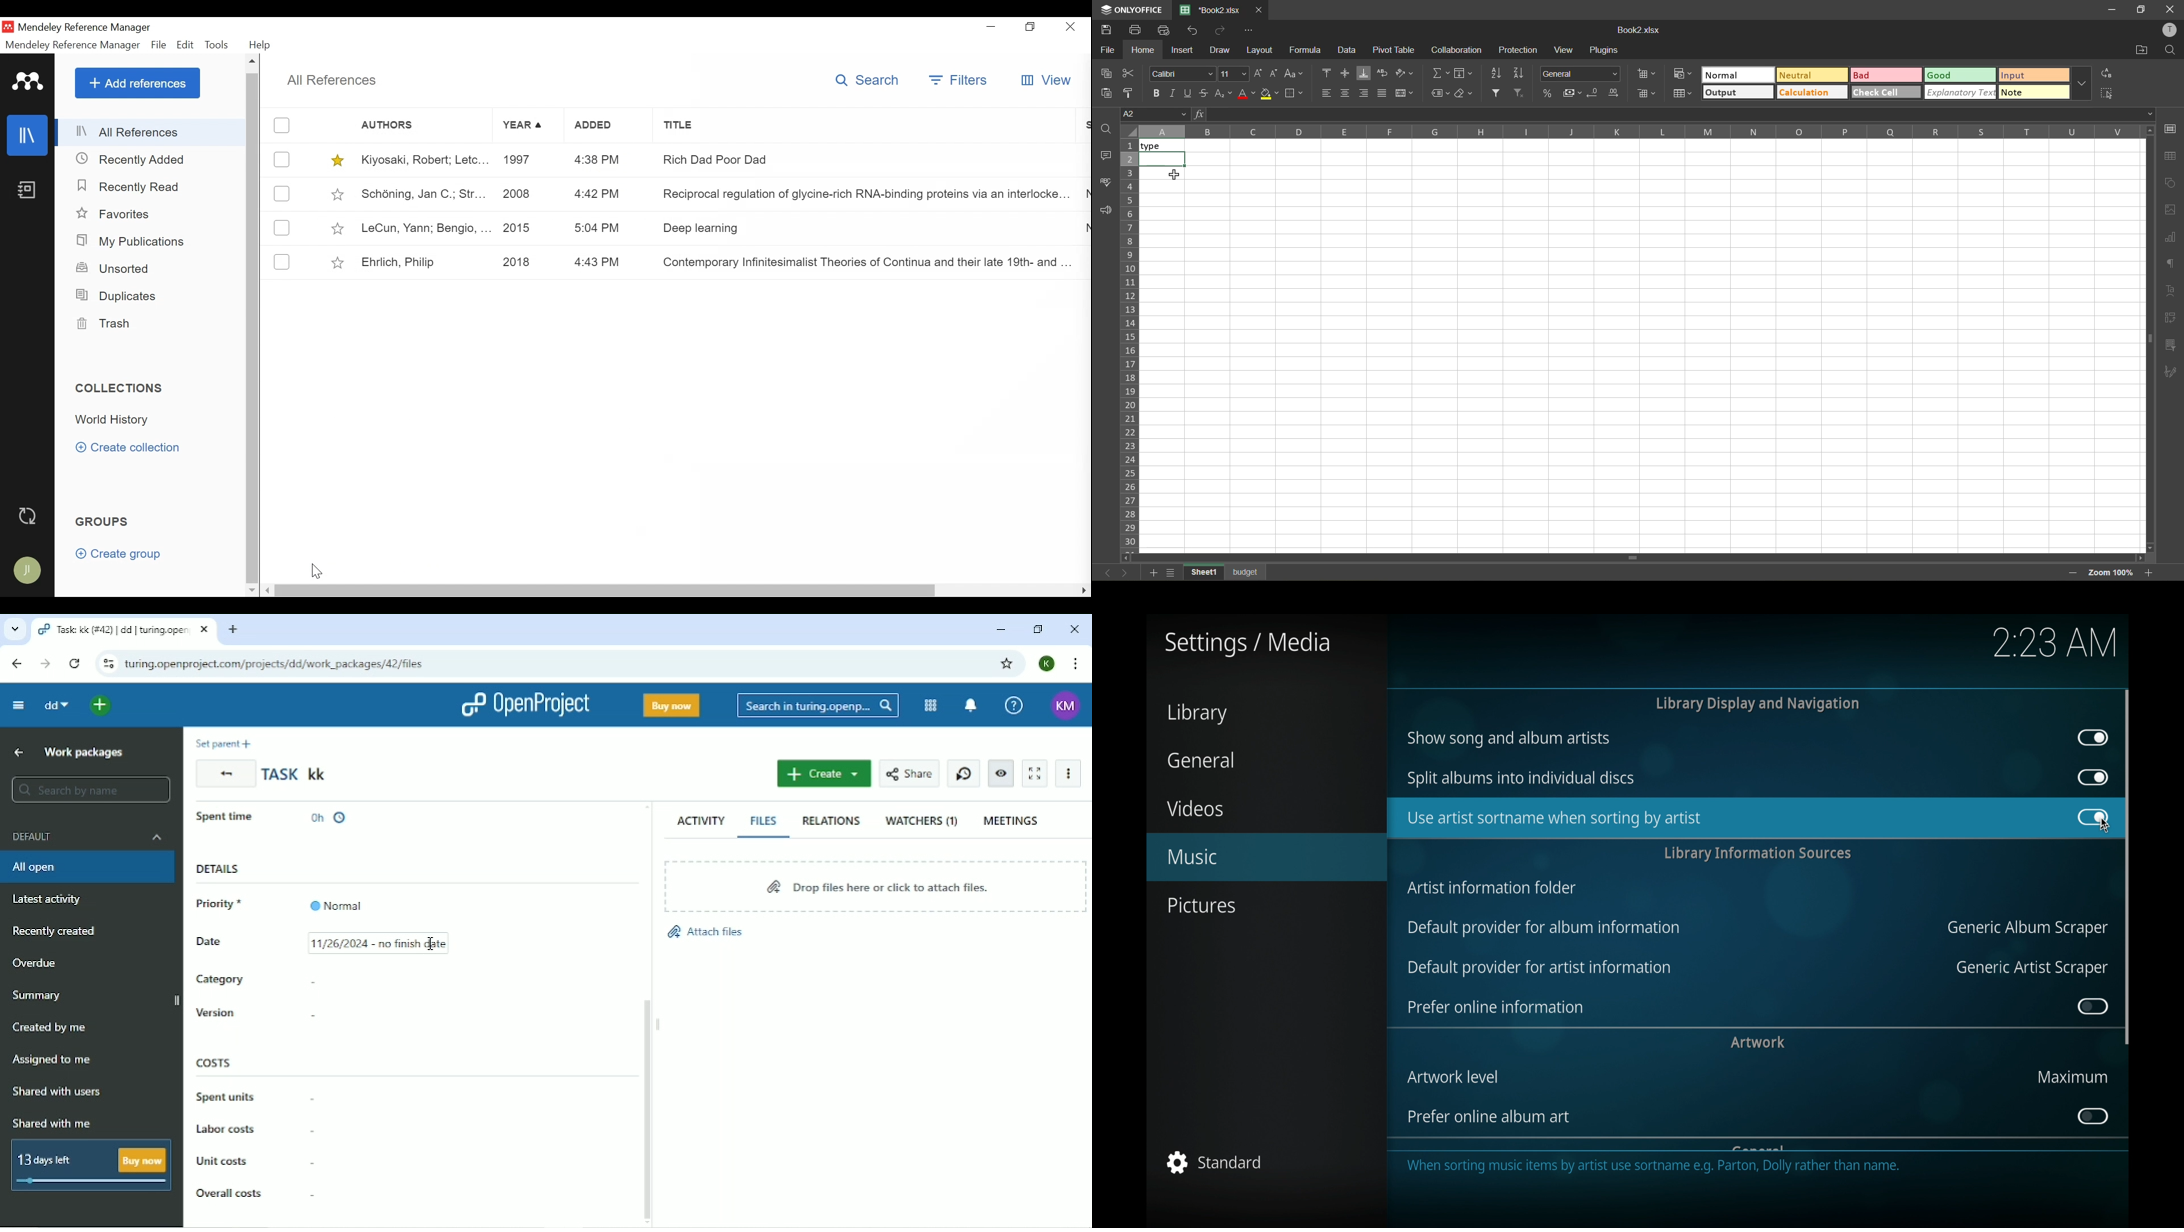 Image resolution: width=2184 pixels, height=1232 pixels. What do you see at coordinates (286, 229) in the screenshot?
I see `(un)select` at bounding box center [286, 229].